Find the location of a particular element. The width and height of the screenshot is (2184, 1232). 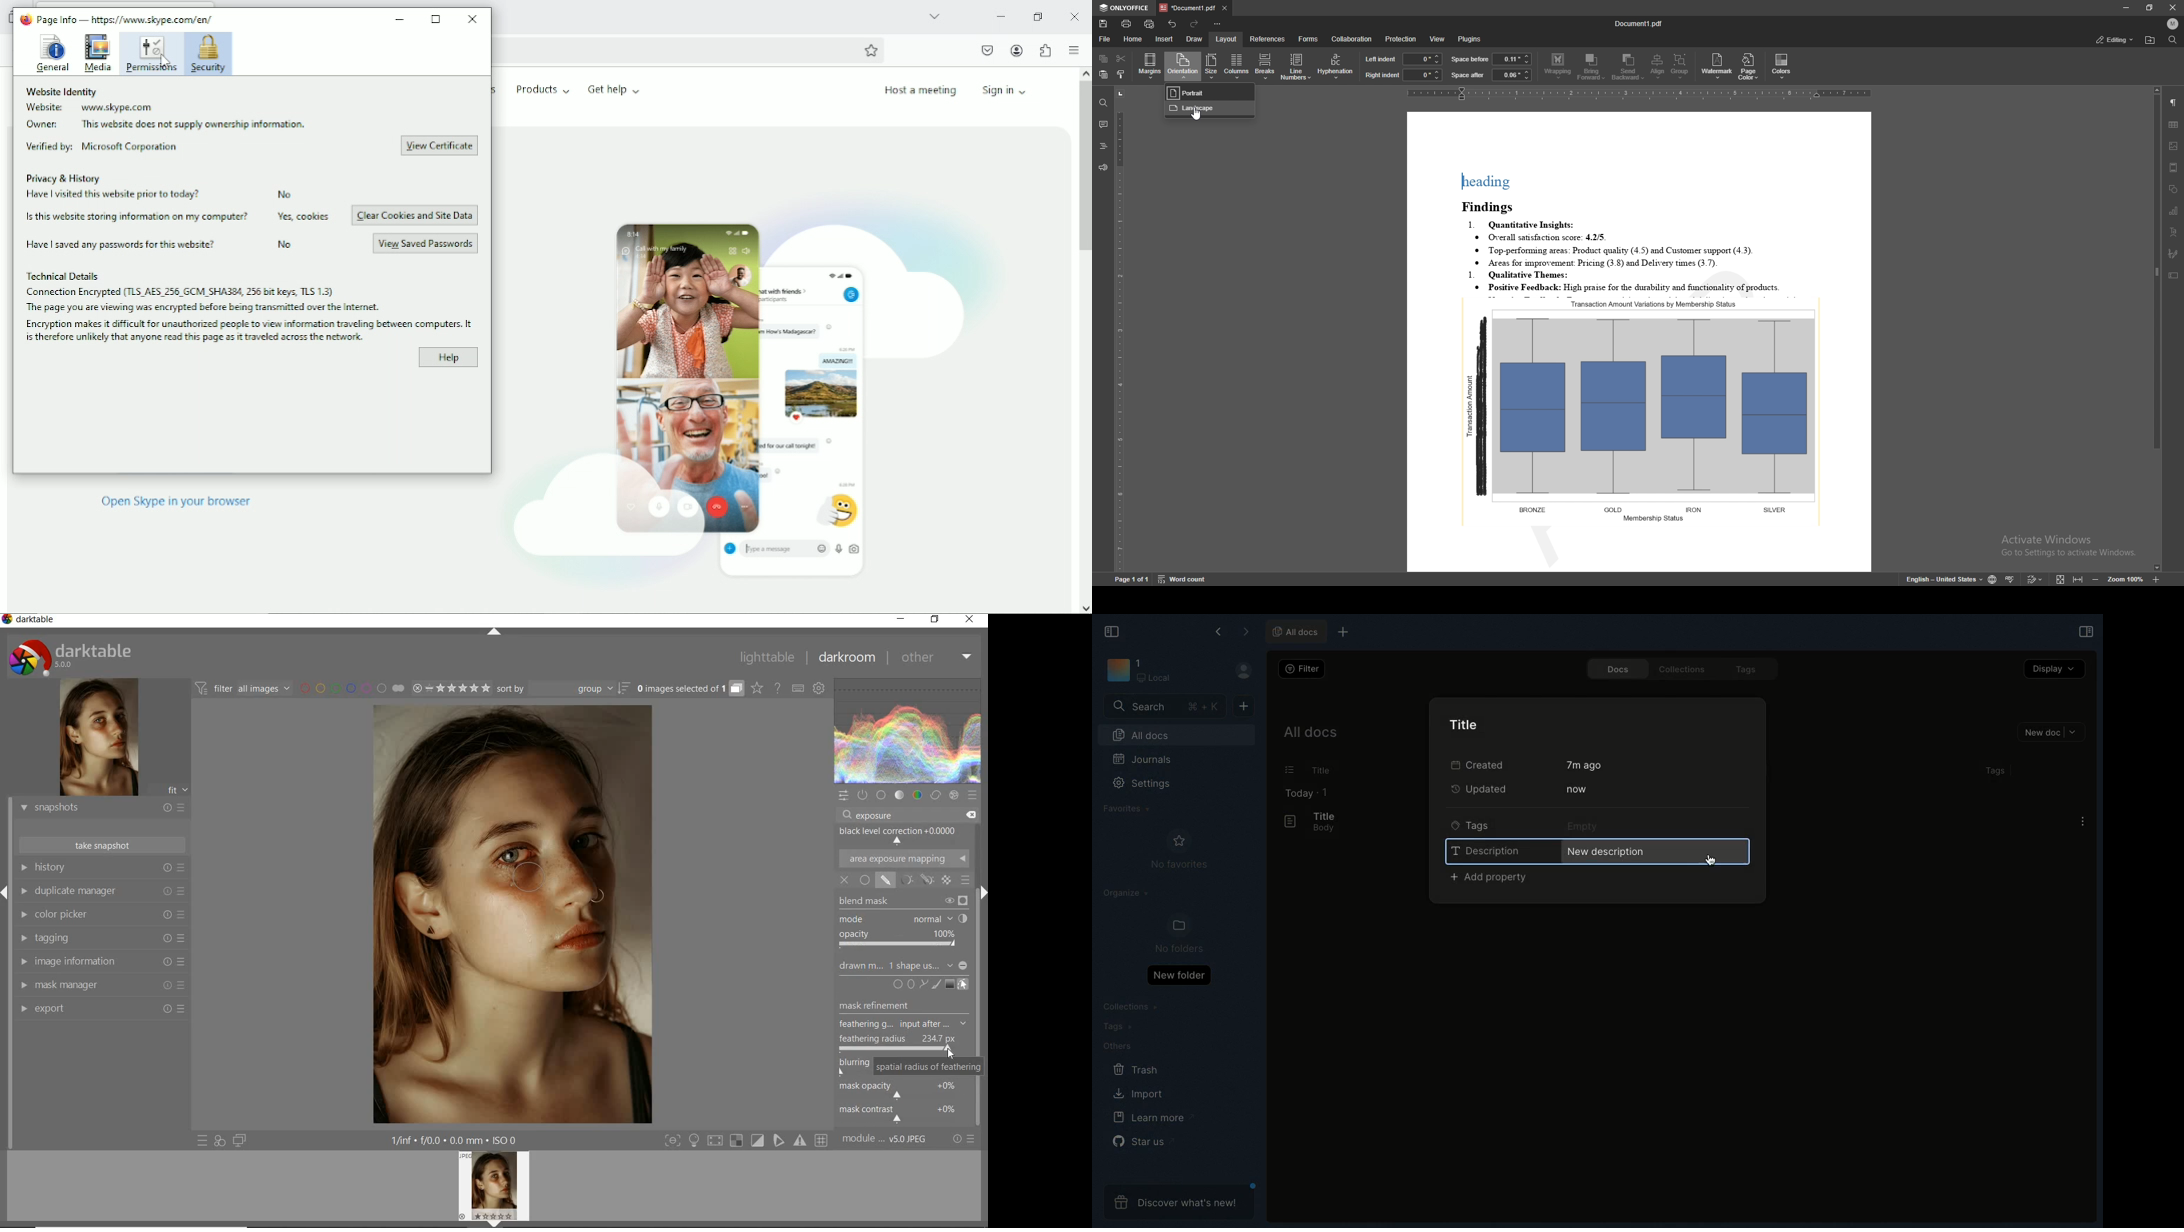

scroll bar is located at coordinates (2157, 330).